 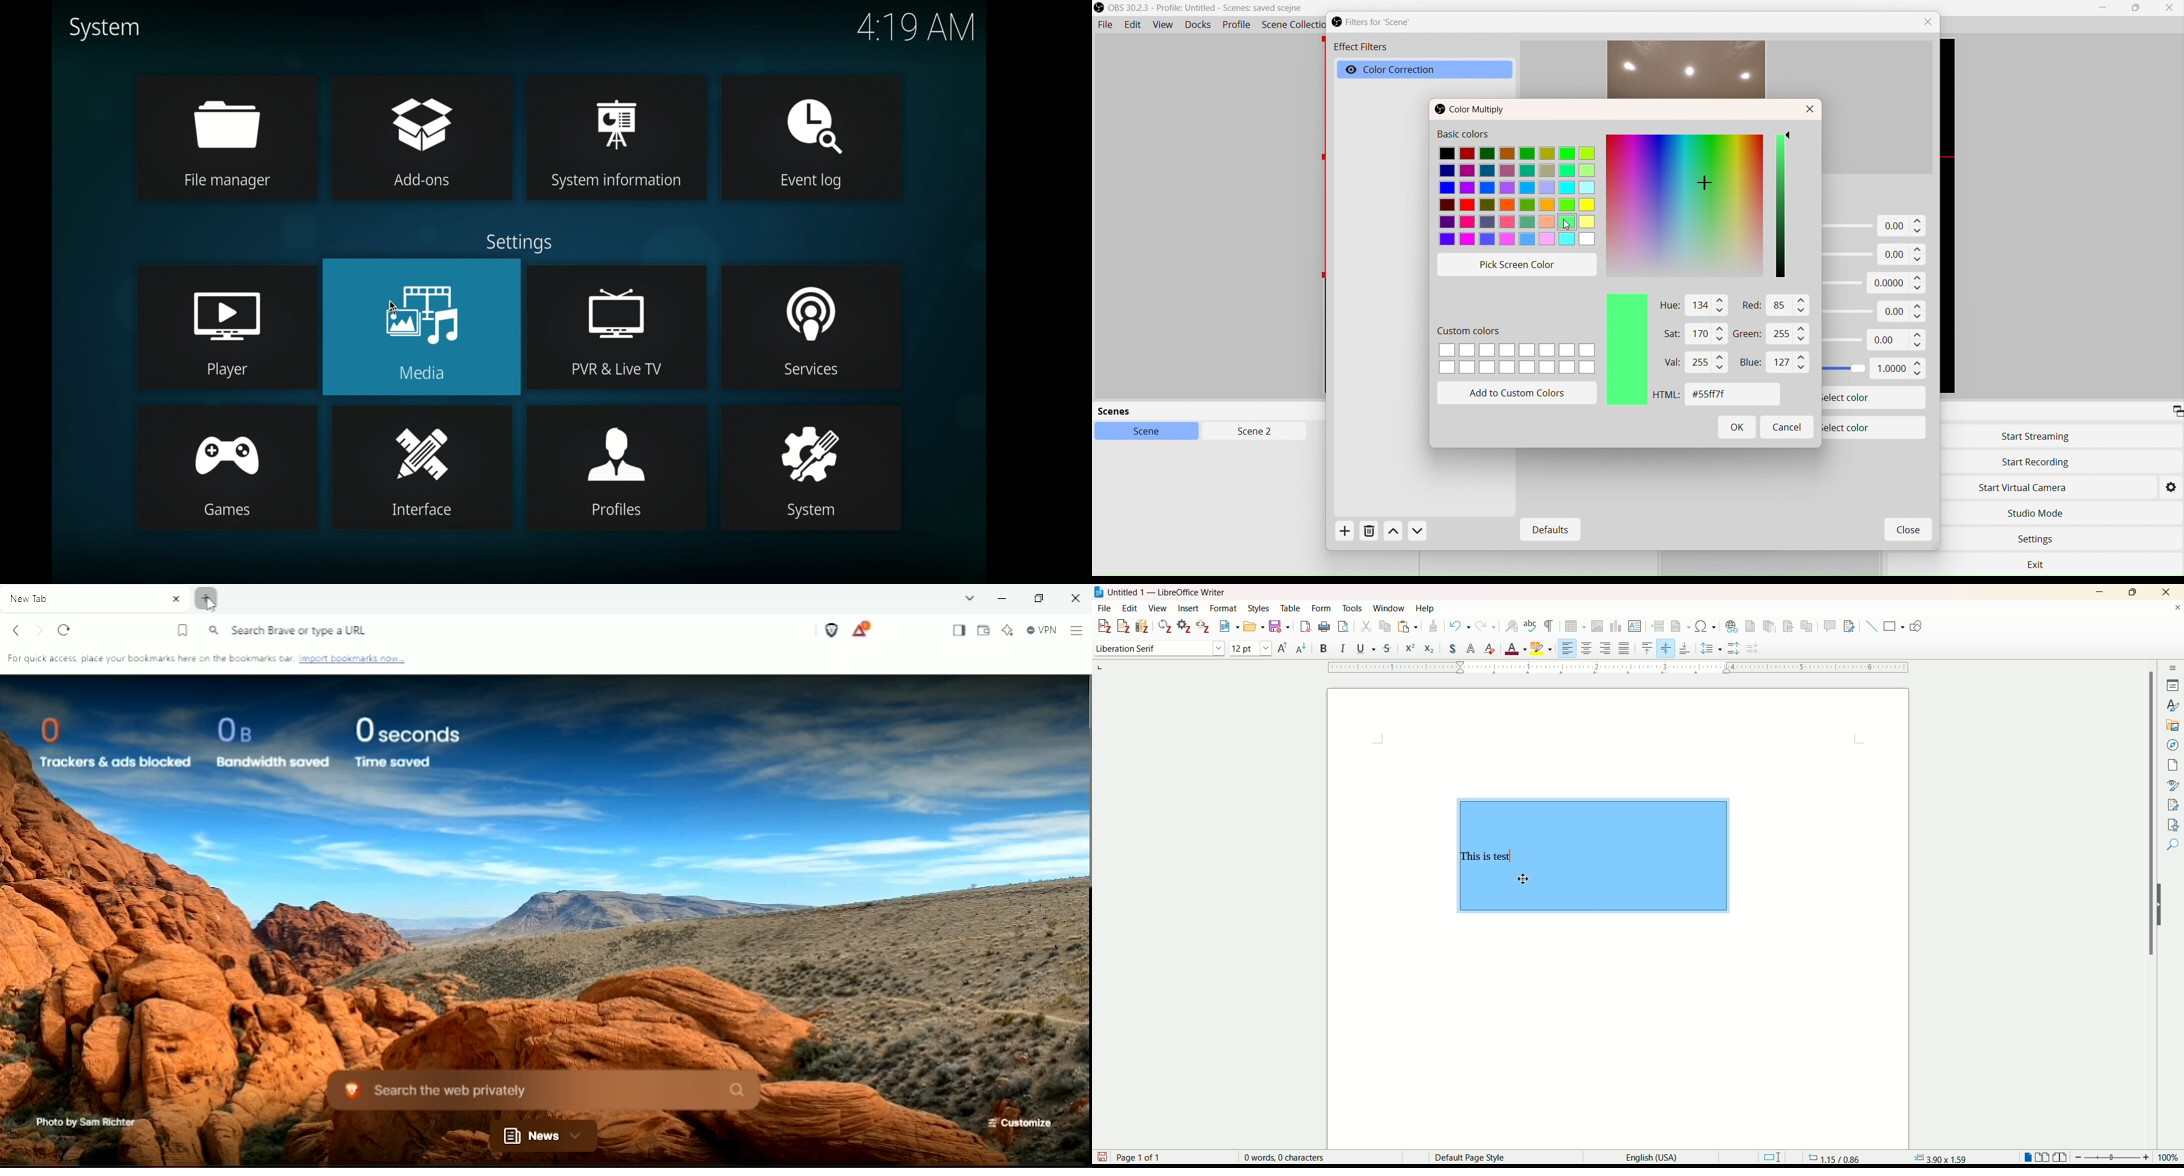 I want to click on line color, so click(x=1551, y=647).